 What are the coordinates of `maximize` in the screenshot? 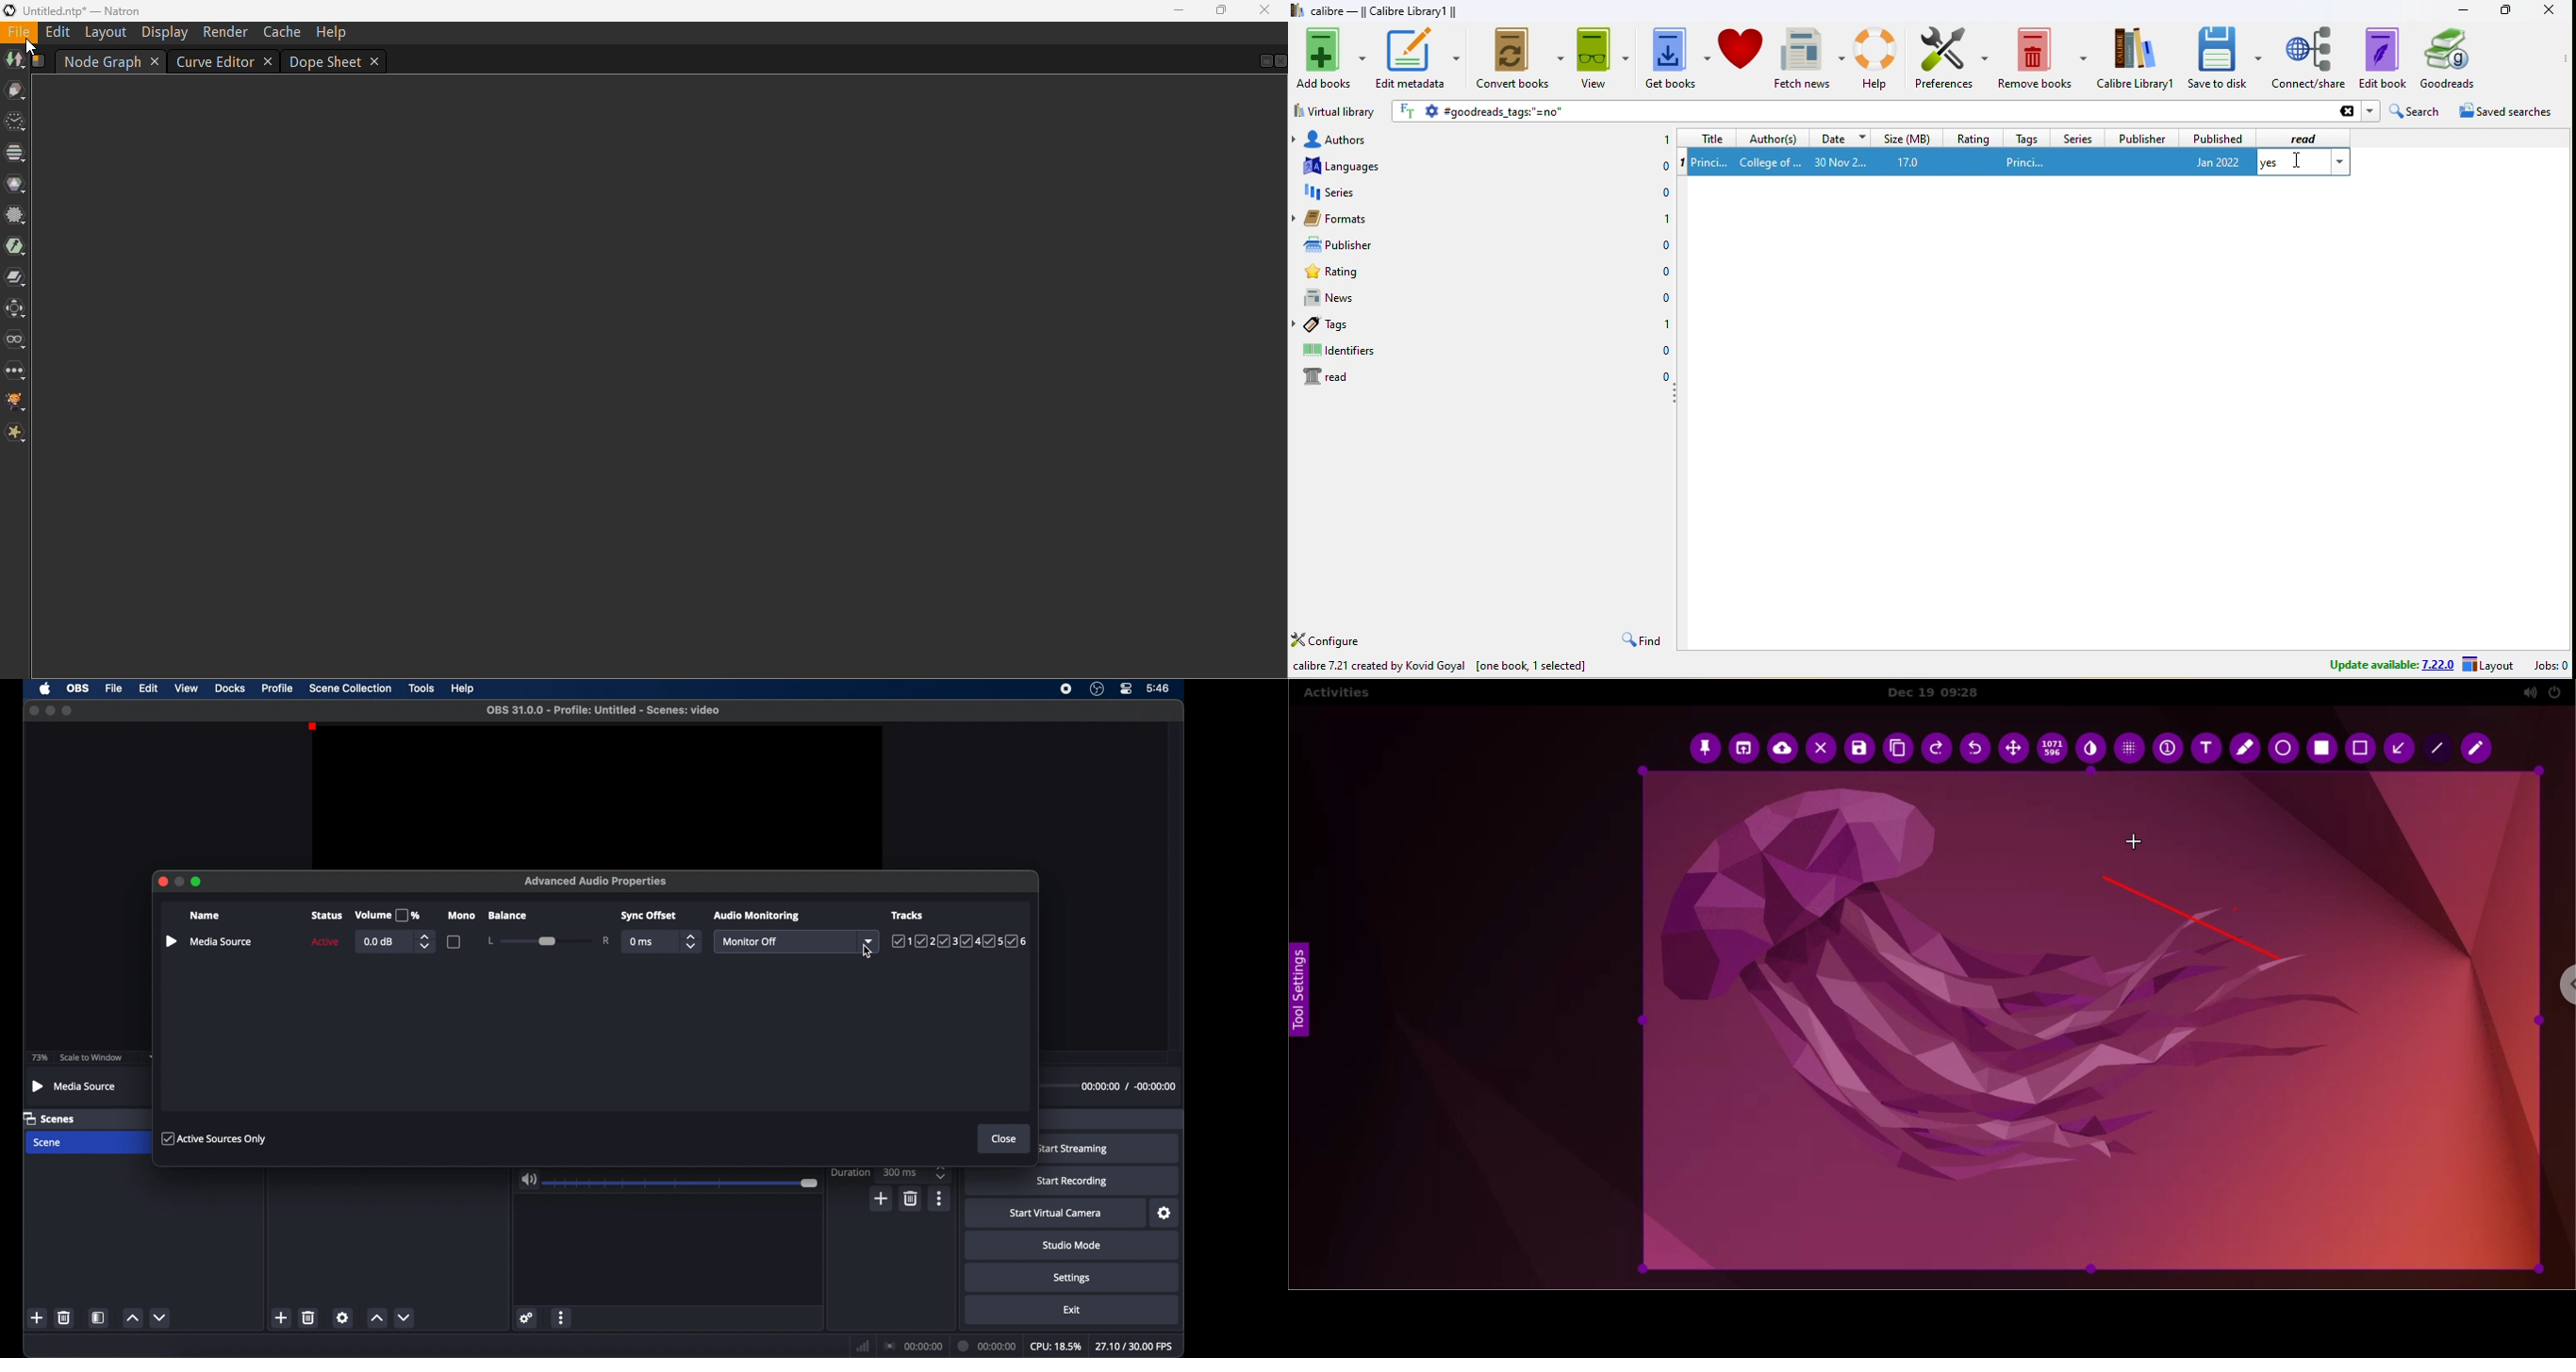 It's located at (68, 710).